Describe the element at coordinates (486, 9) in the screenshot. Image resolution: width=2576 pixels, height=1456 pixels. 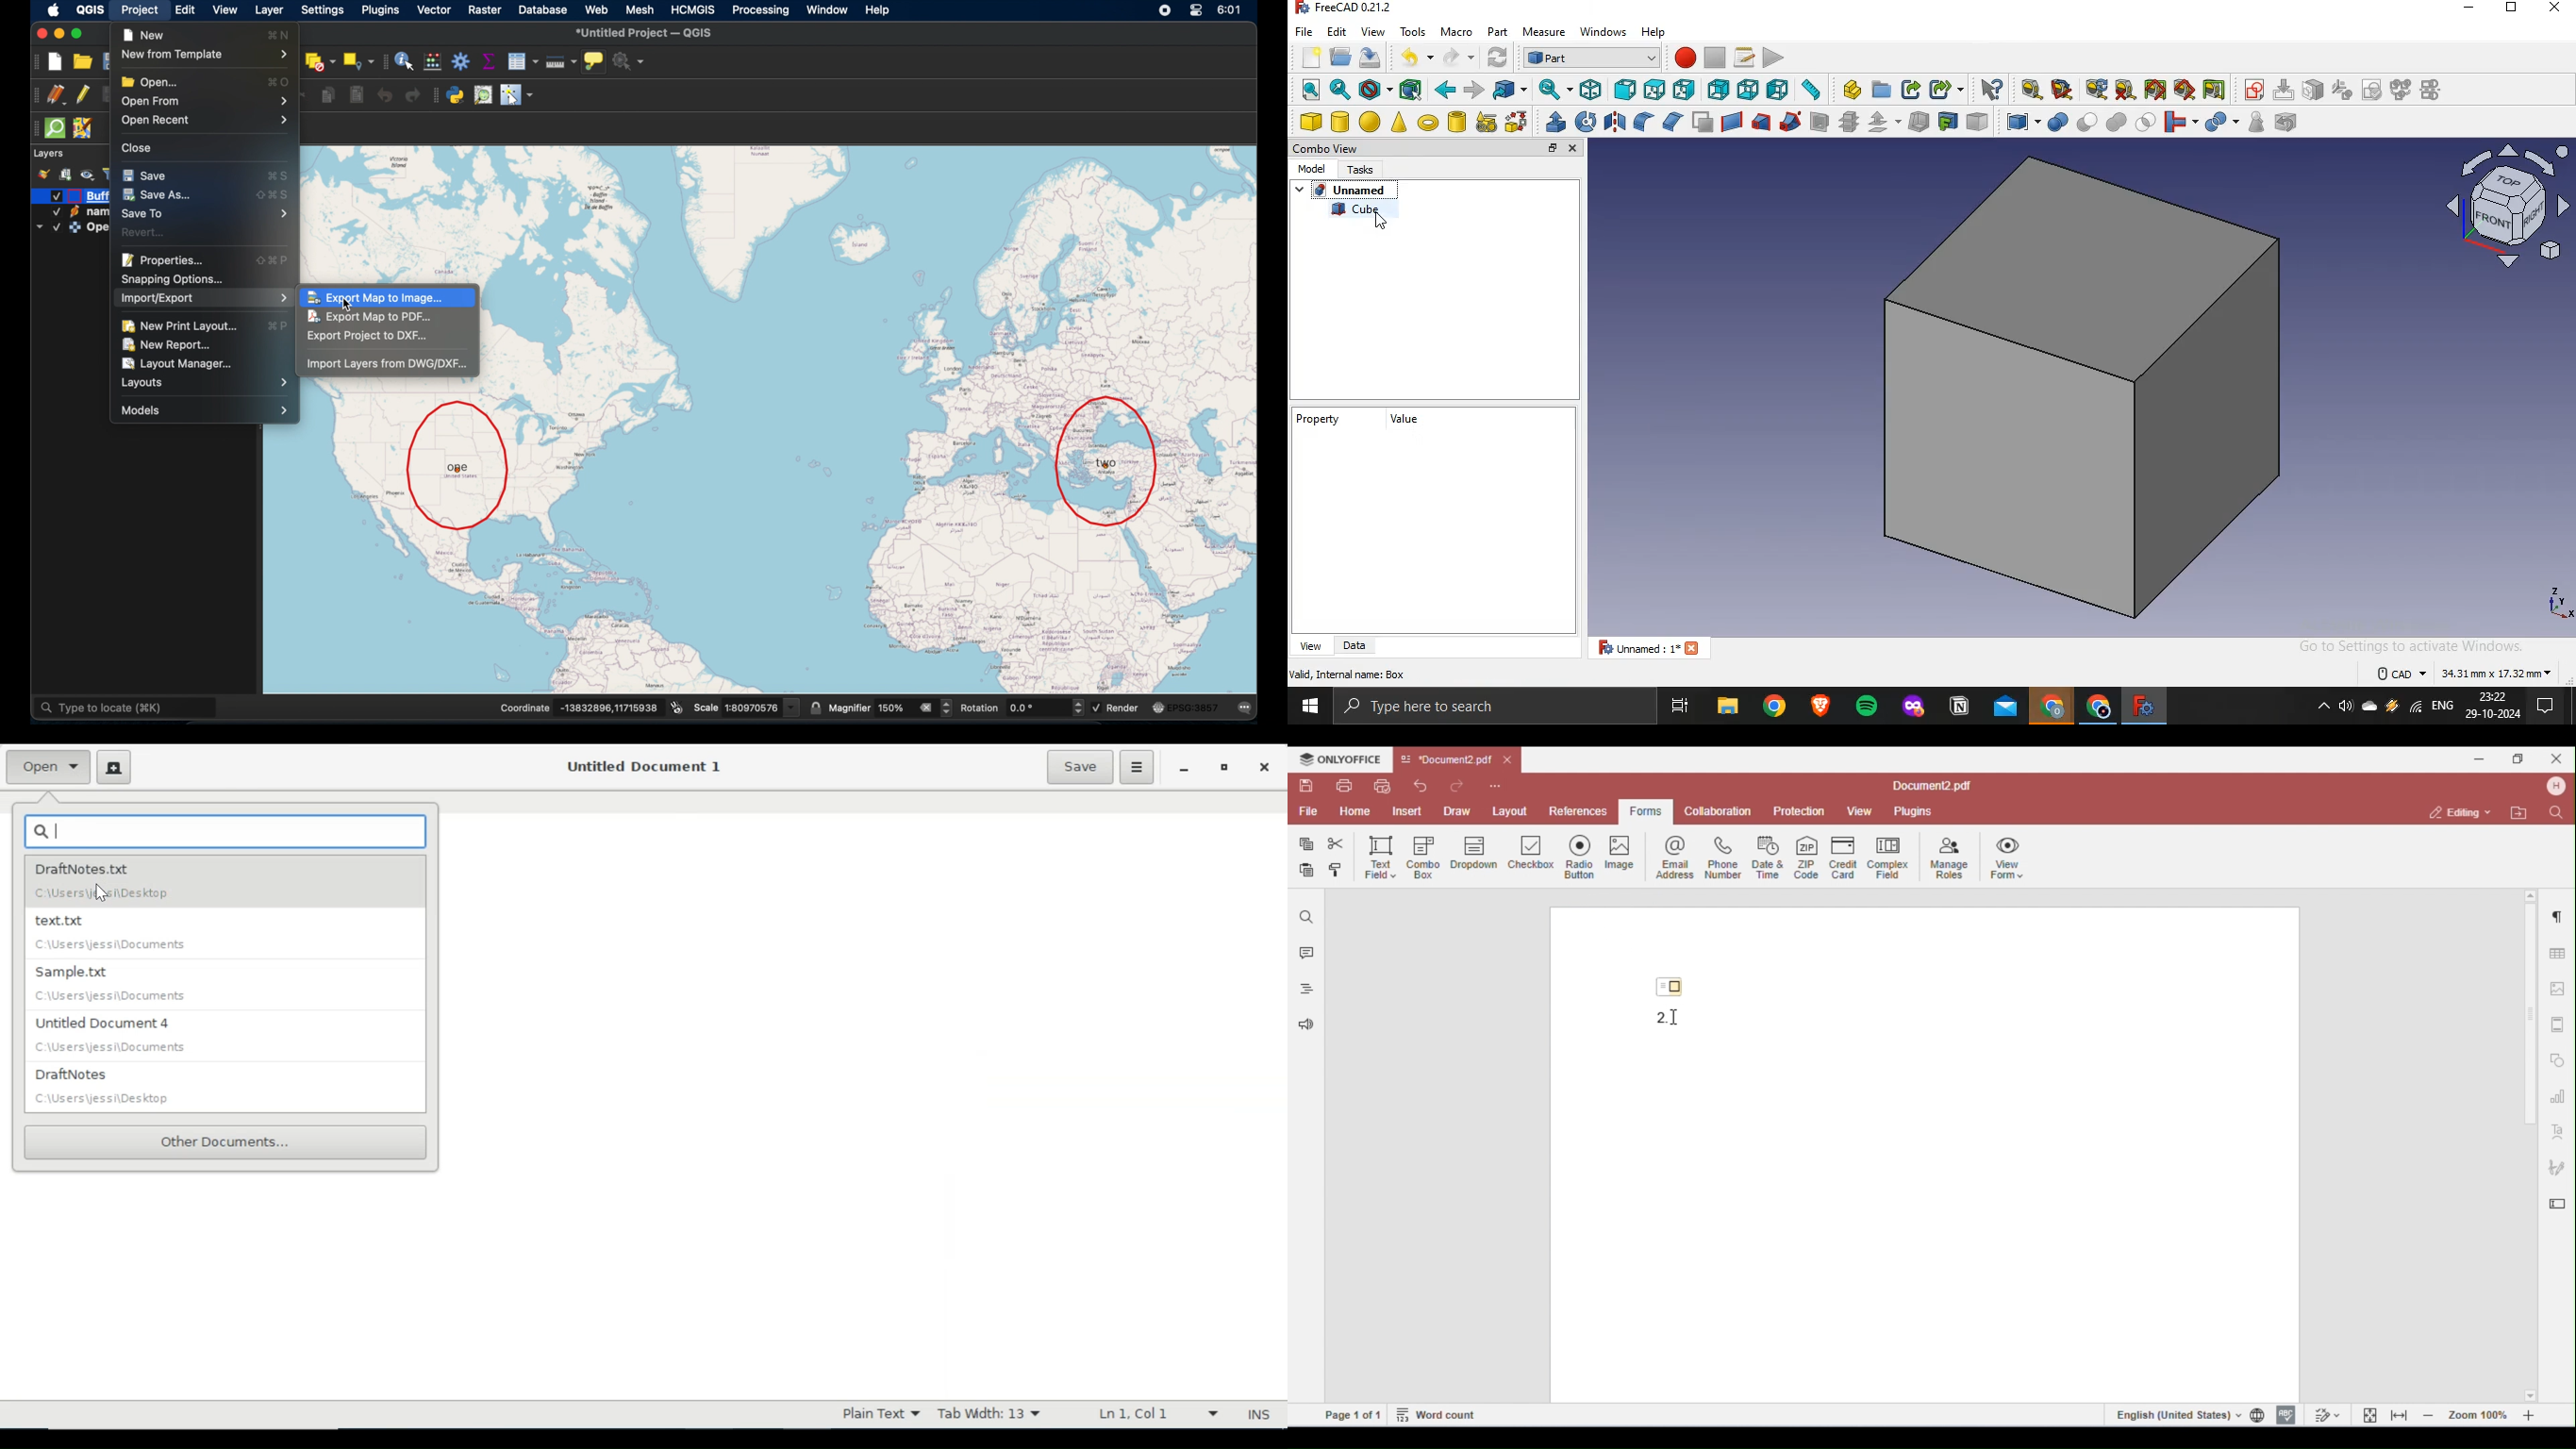
I see `raster` at that location.